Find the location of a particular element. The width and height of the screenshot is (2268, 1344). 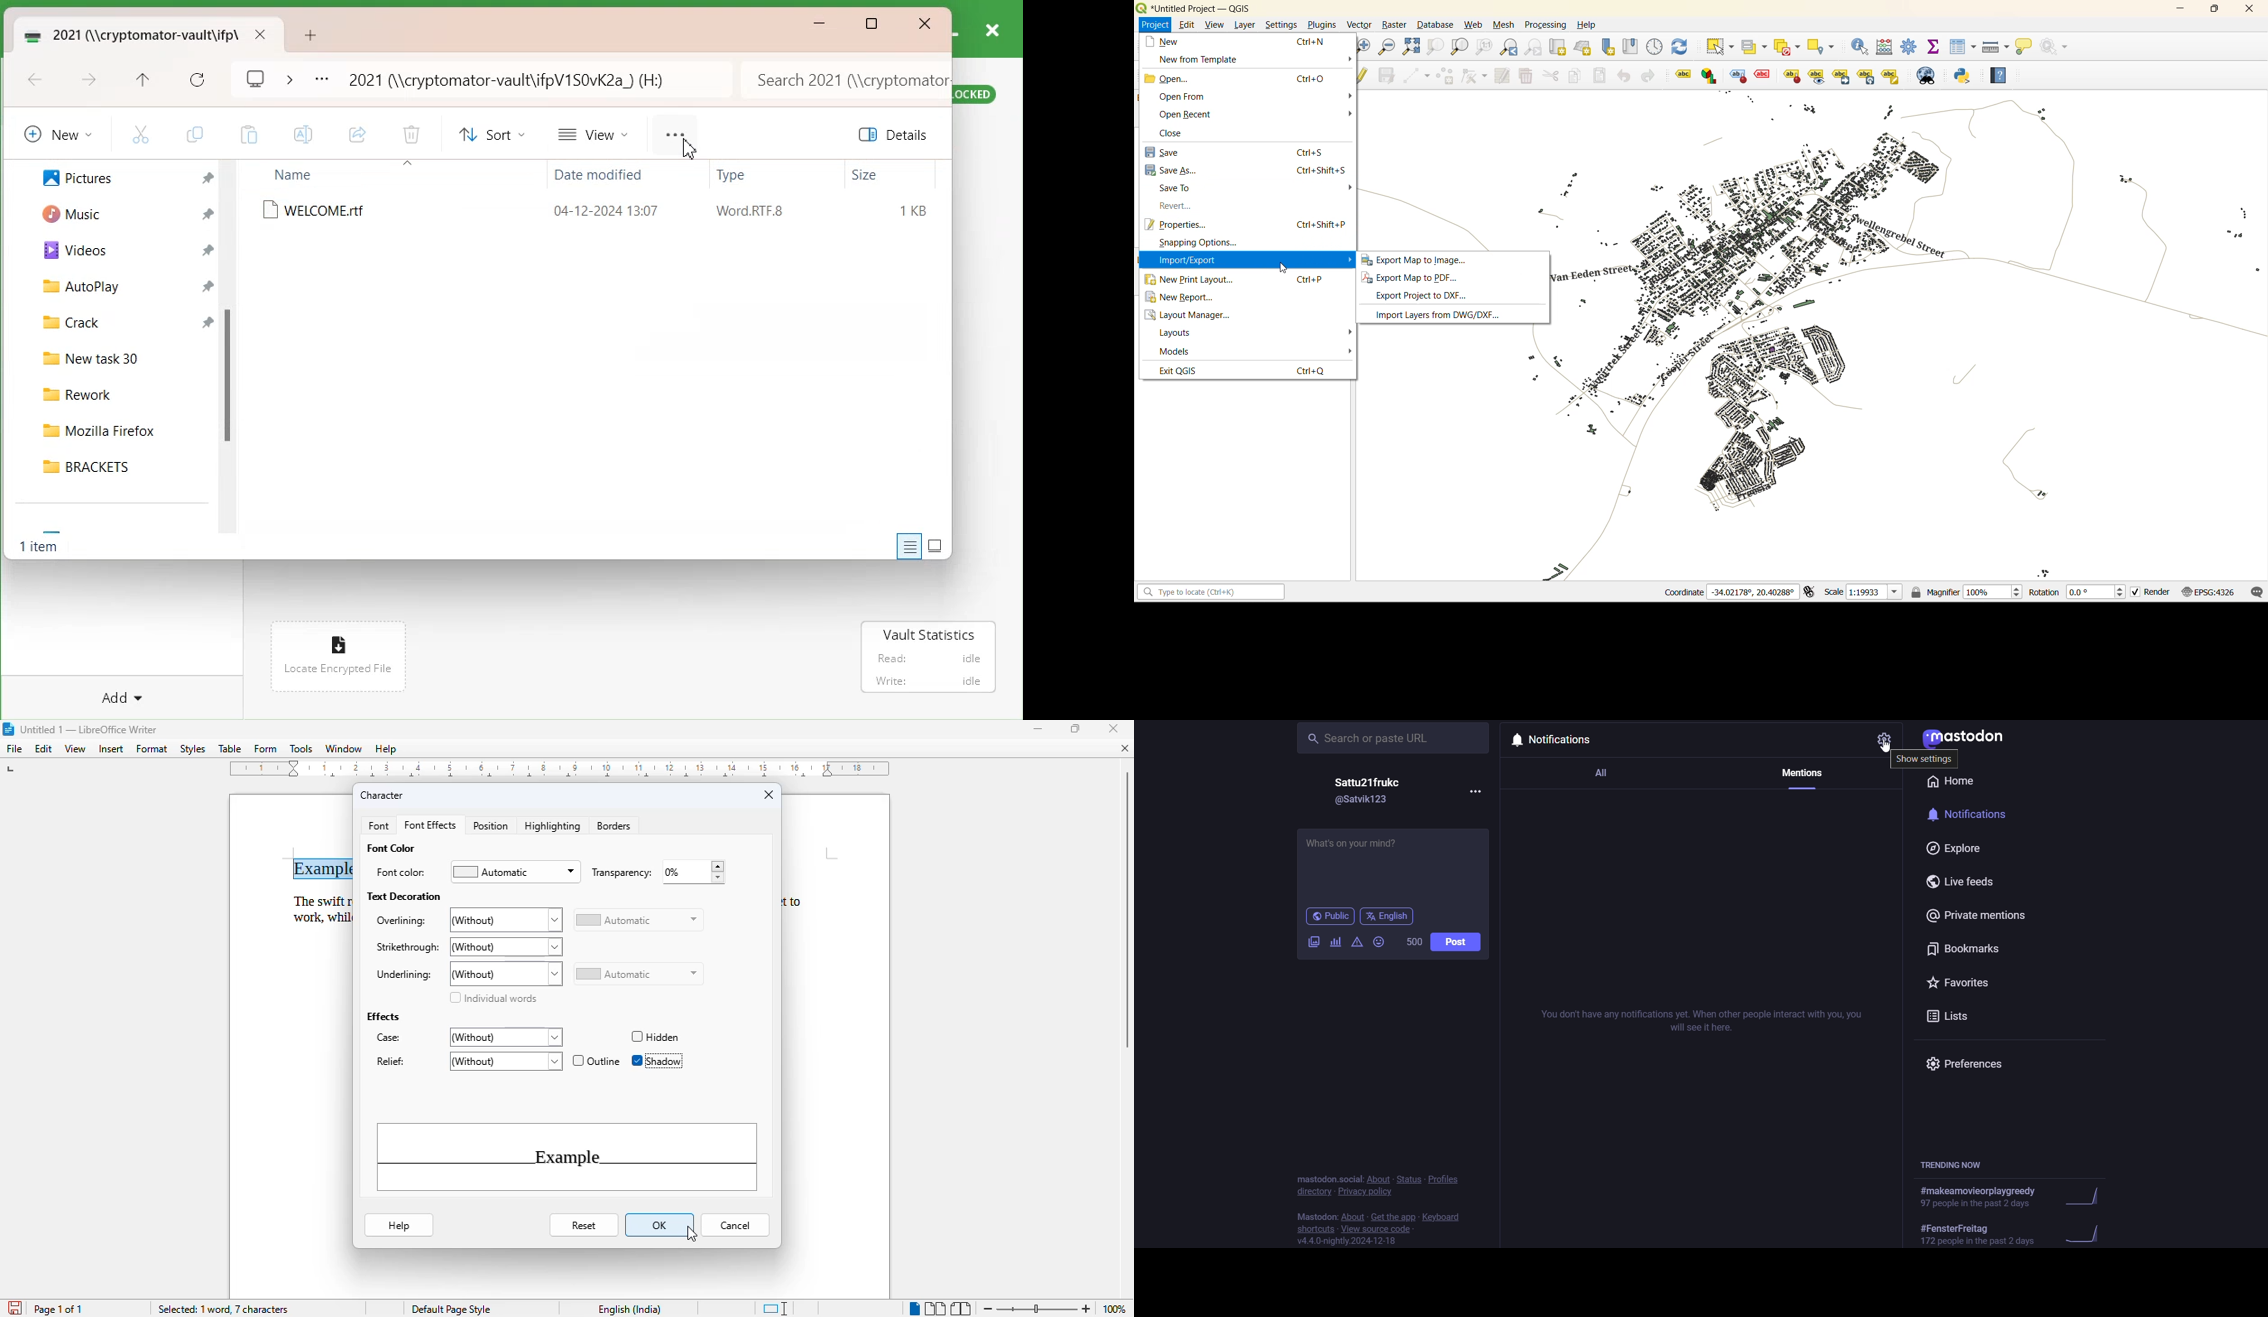

file is located at coordinates (15, 749).